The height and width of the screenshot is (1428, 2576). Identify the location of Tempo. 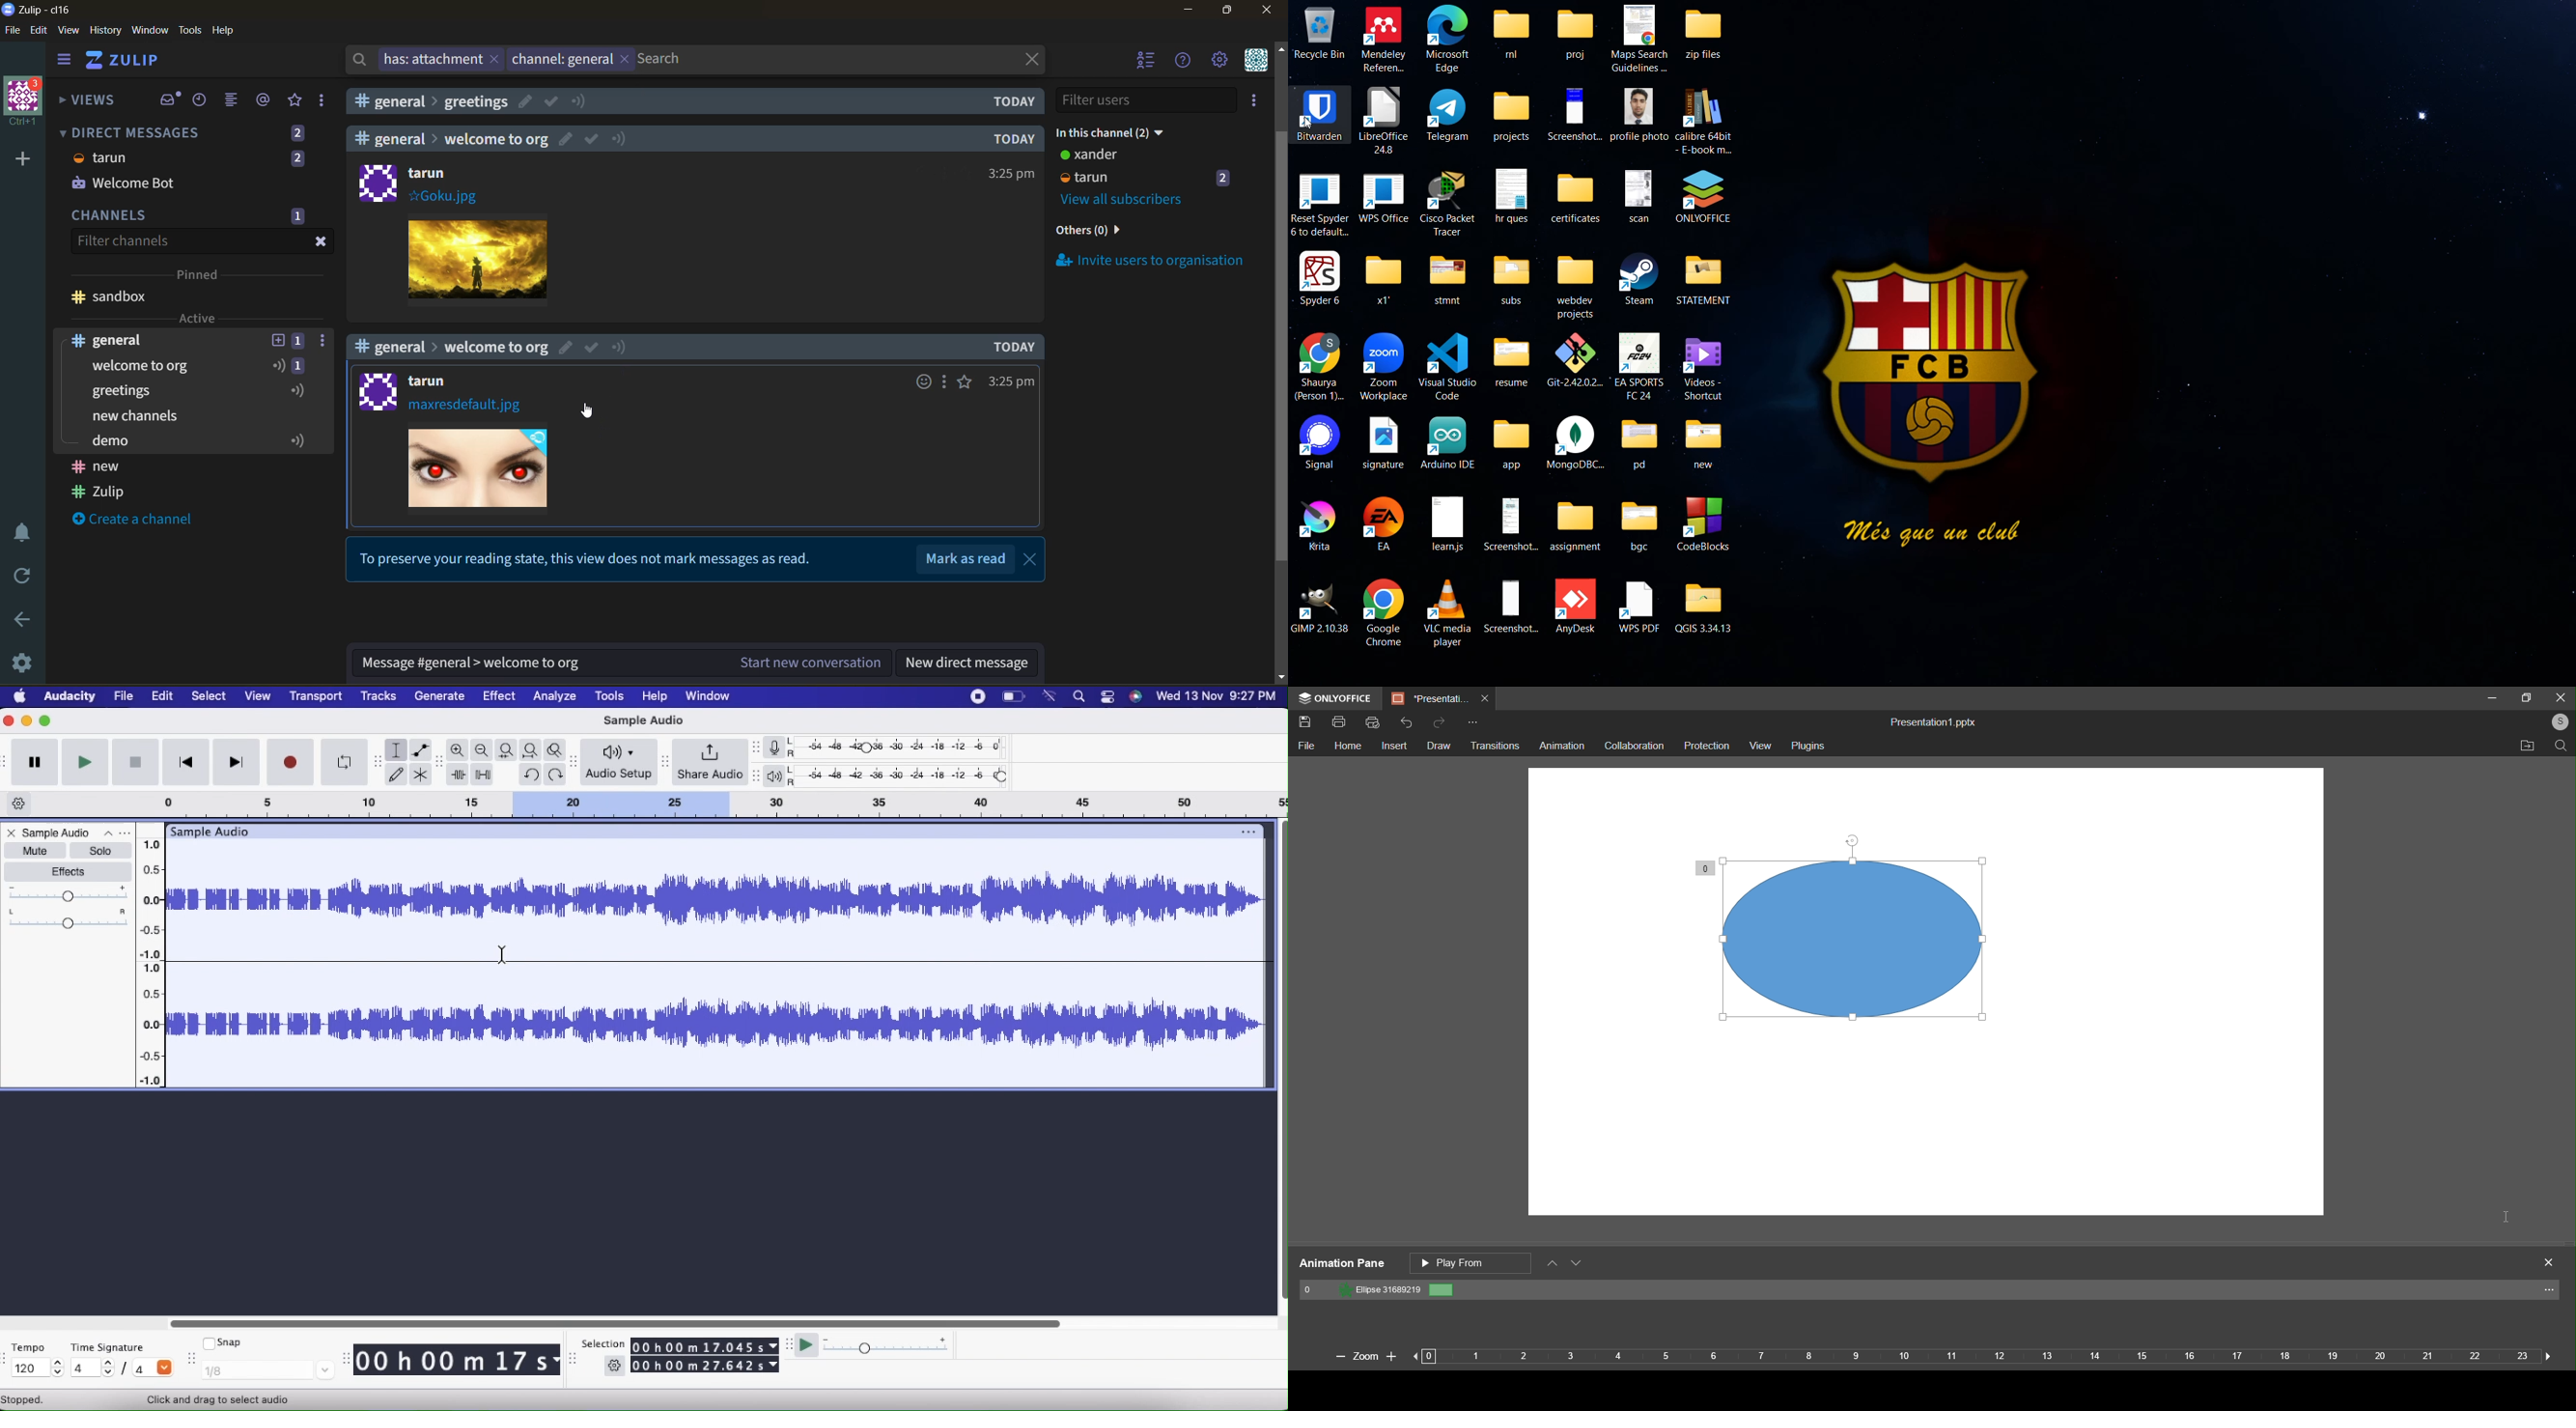
(33, 1345).